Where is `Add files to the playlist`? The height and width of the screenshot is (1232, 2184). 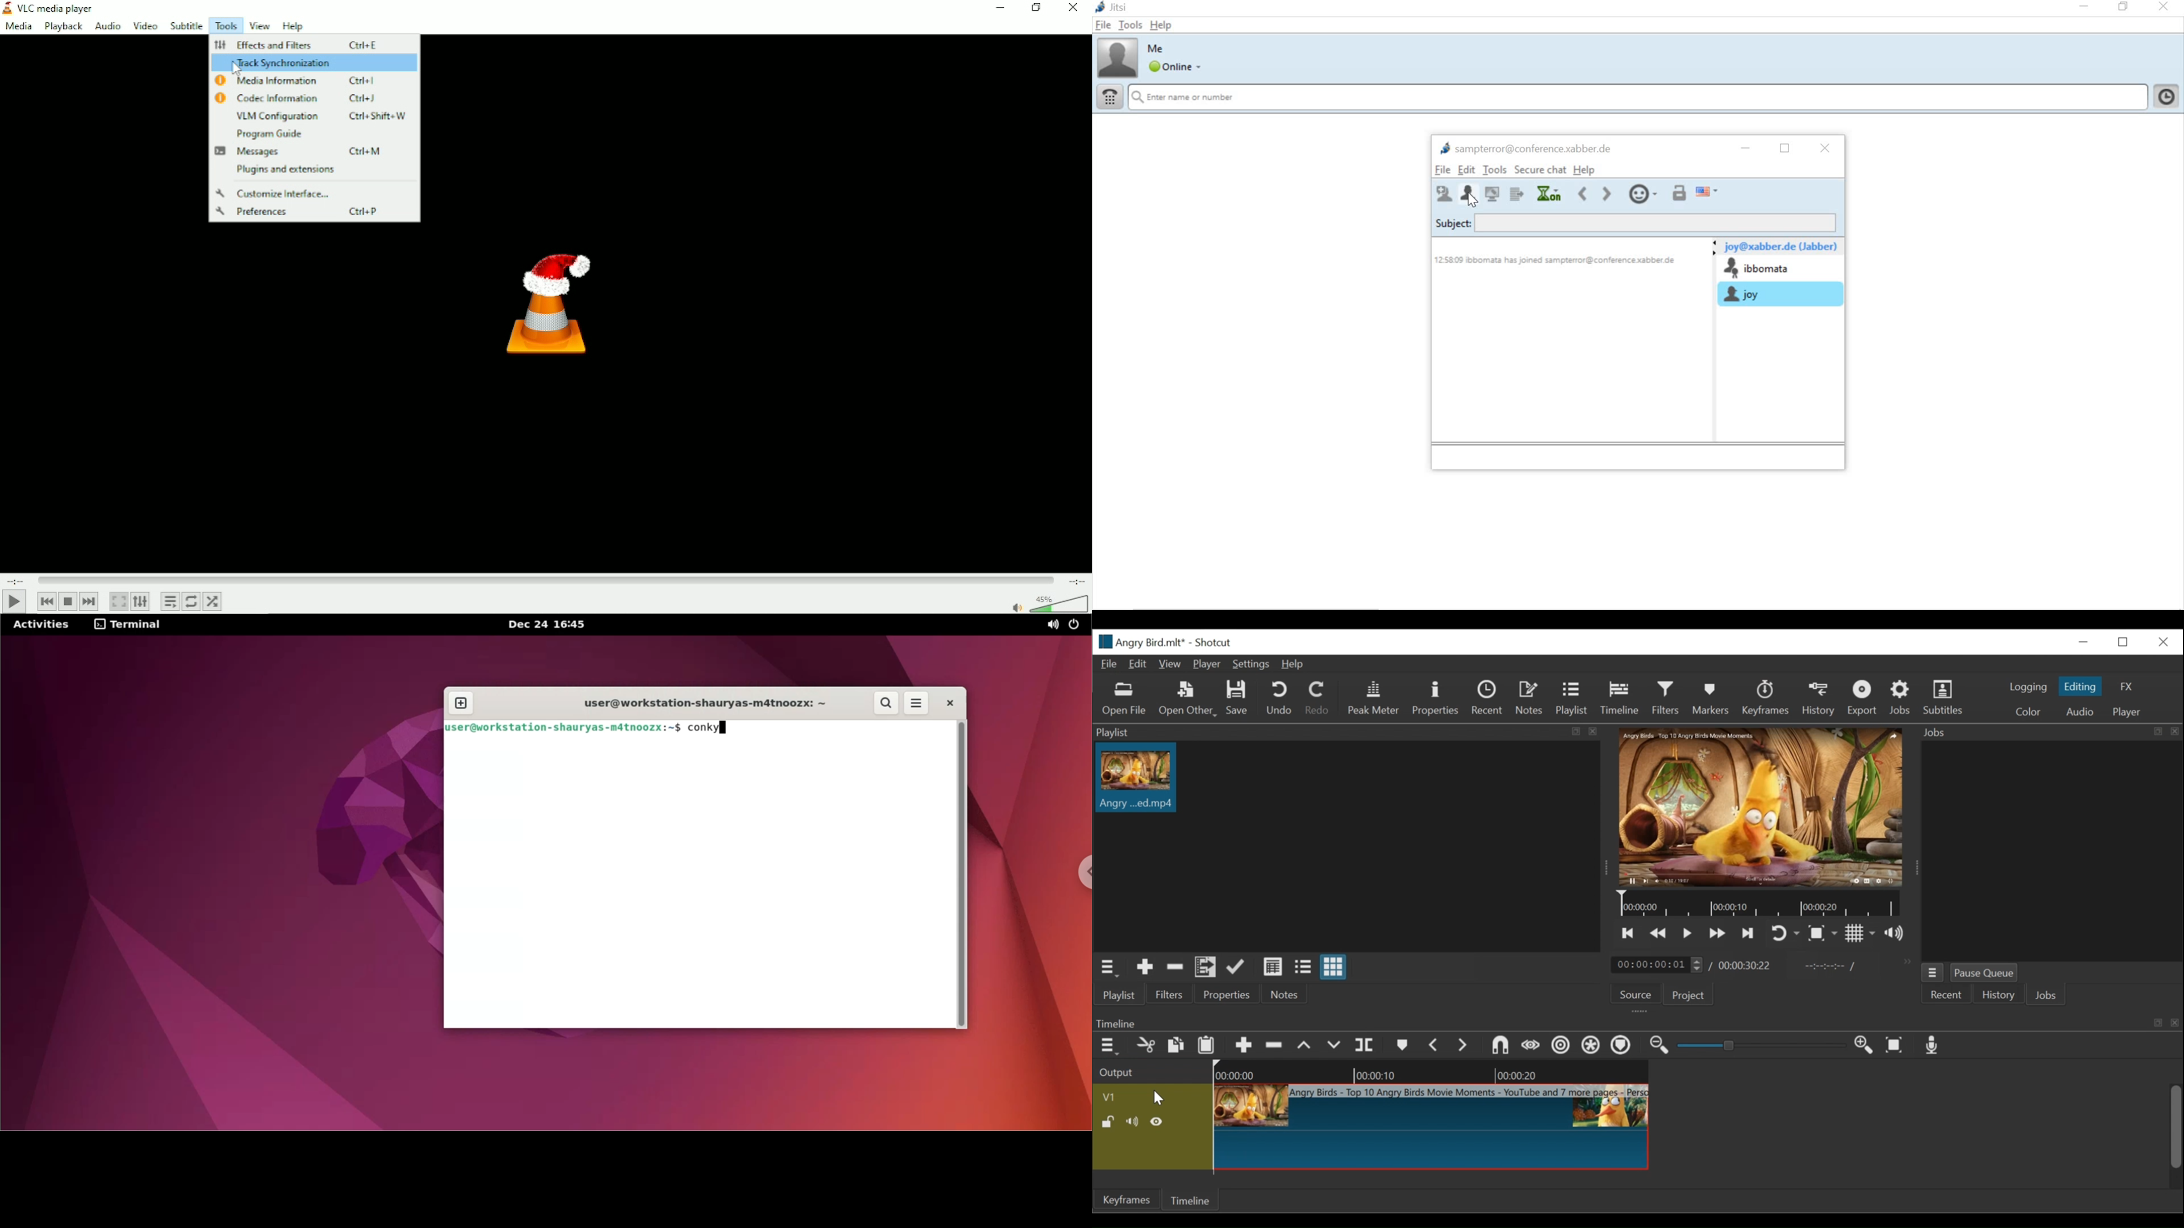 Add files to the playlist is located at coordinates (1206, 969).